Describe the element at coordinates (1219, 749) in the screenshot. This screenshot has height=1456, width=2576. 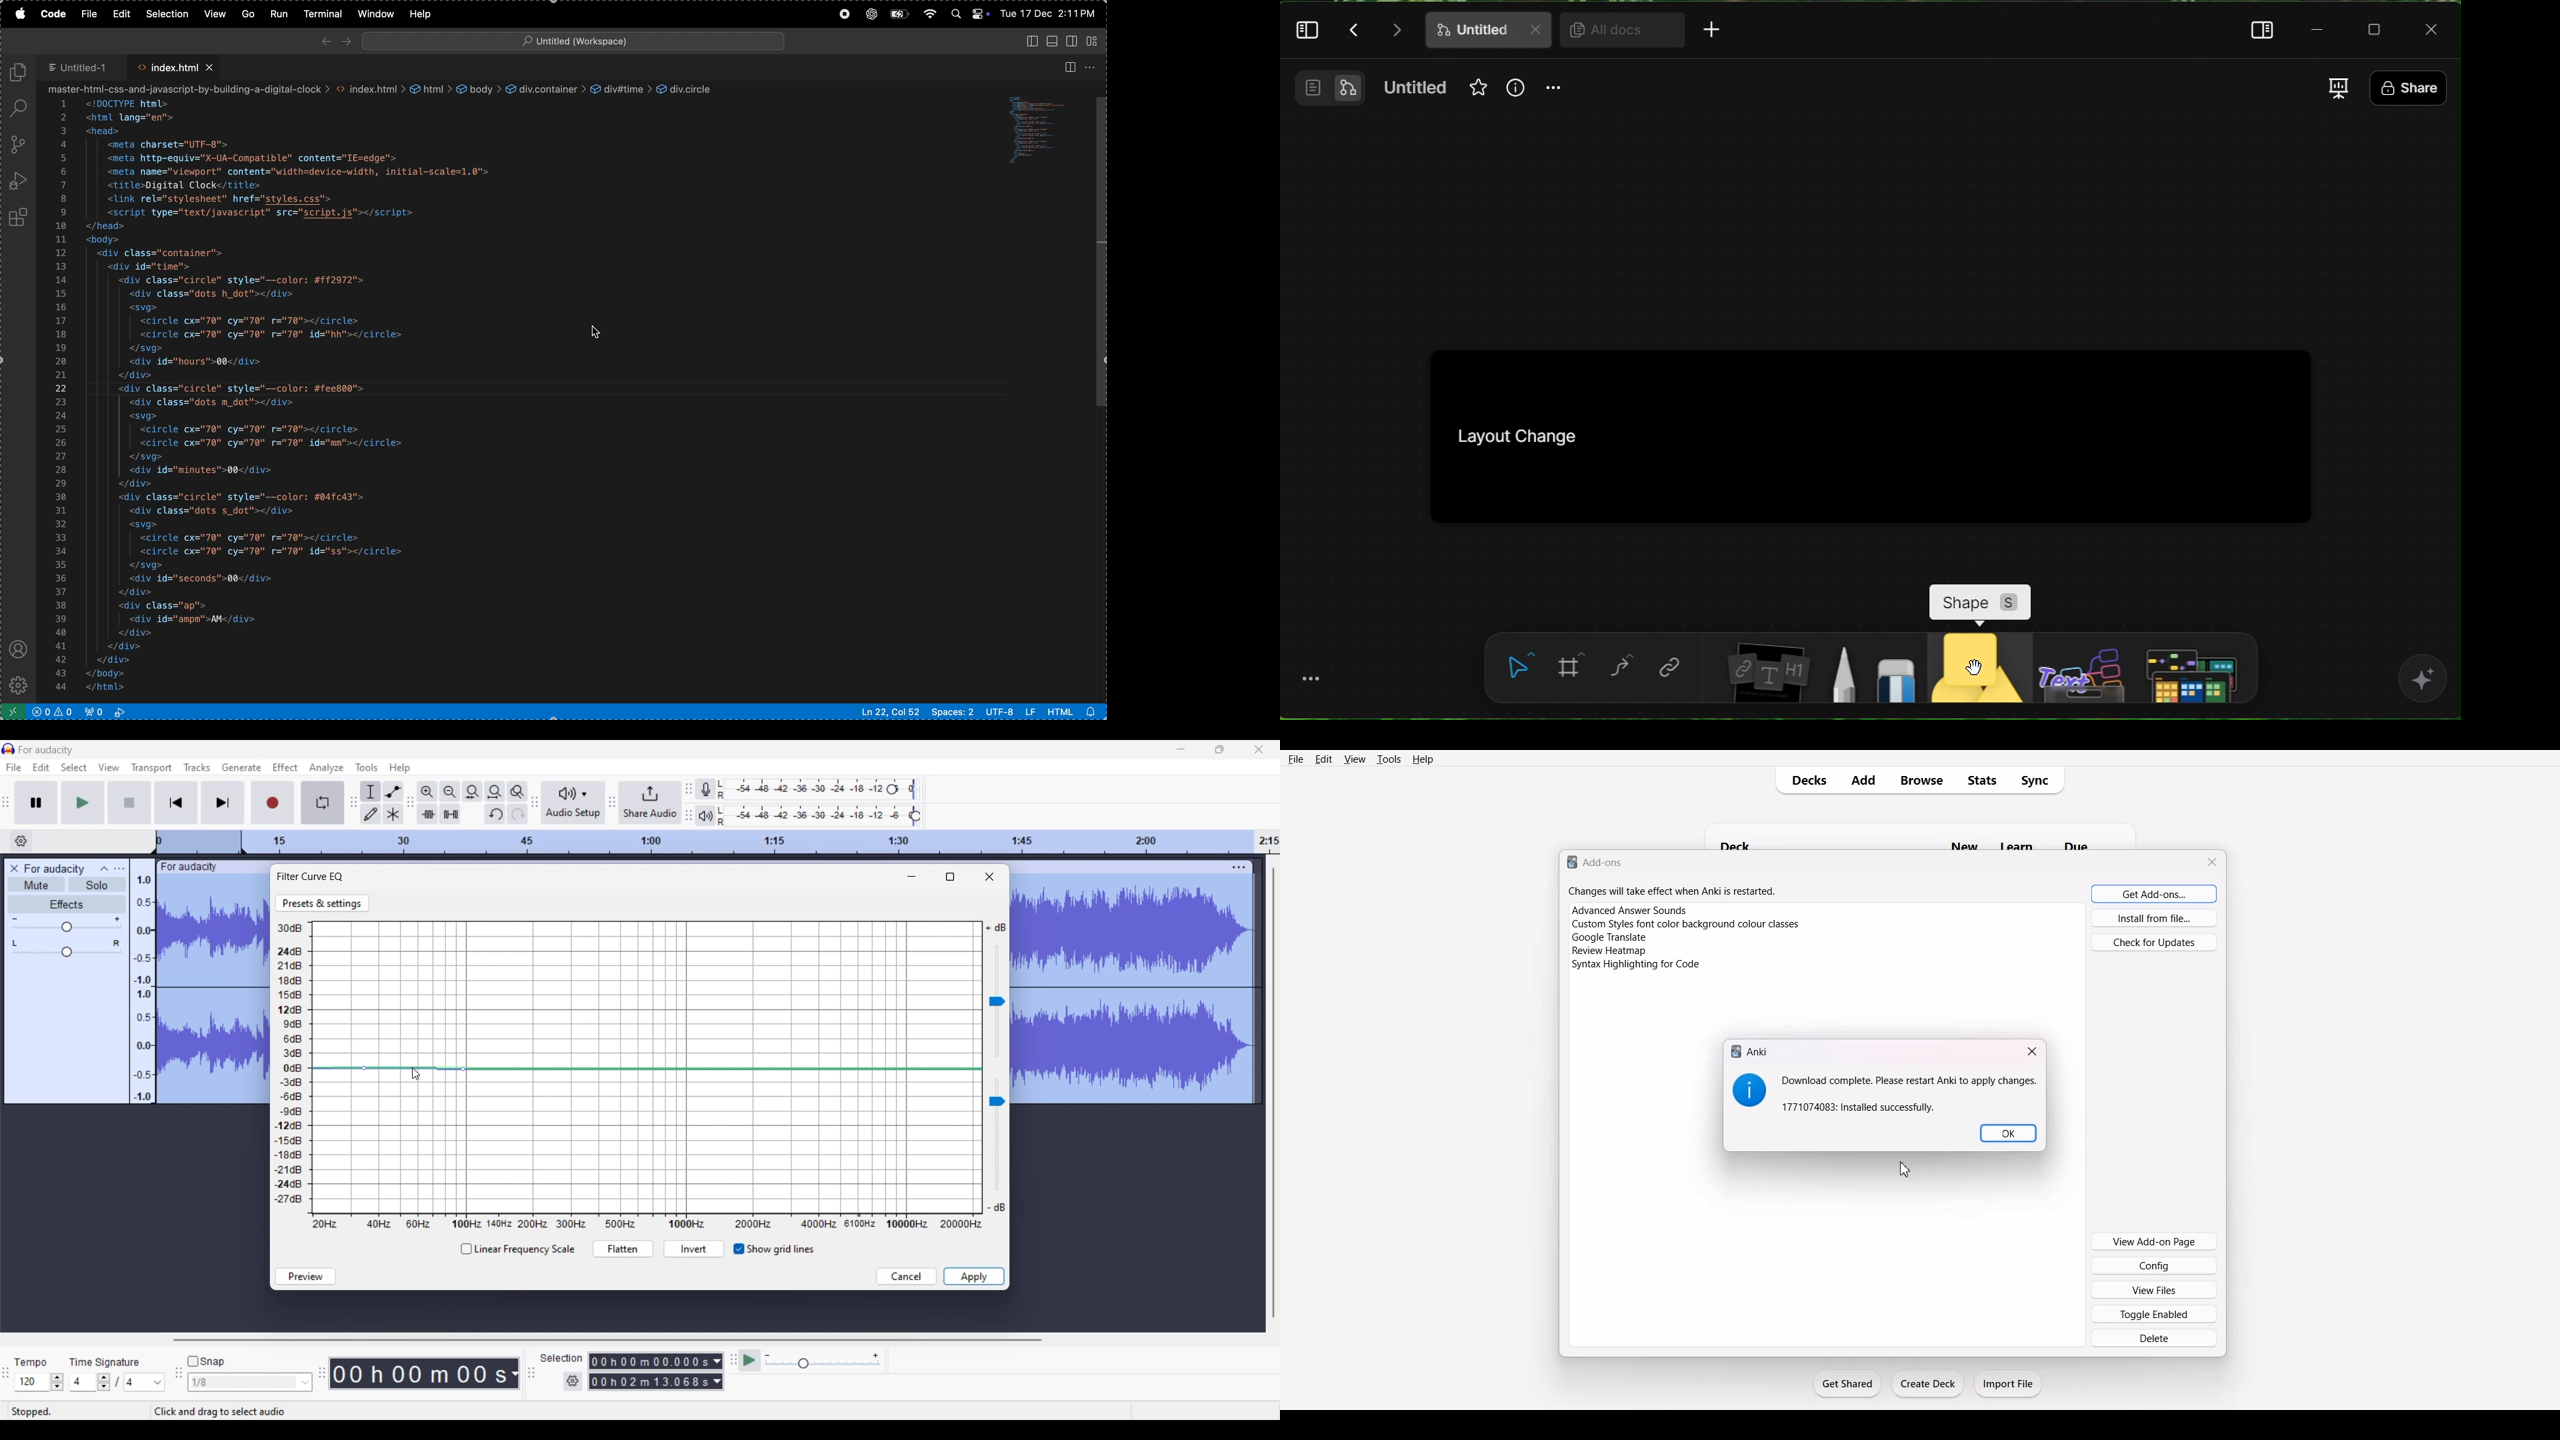
I see `Show interface in a smaller tab` at that location.